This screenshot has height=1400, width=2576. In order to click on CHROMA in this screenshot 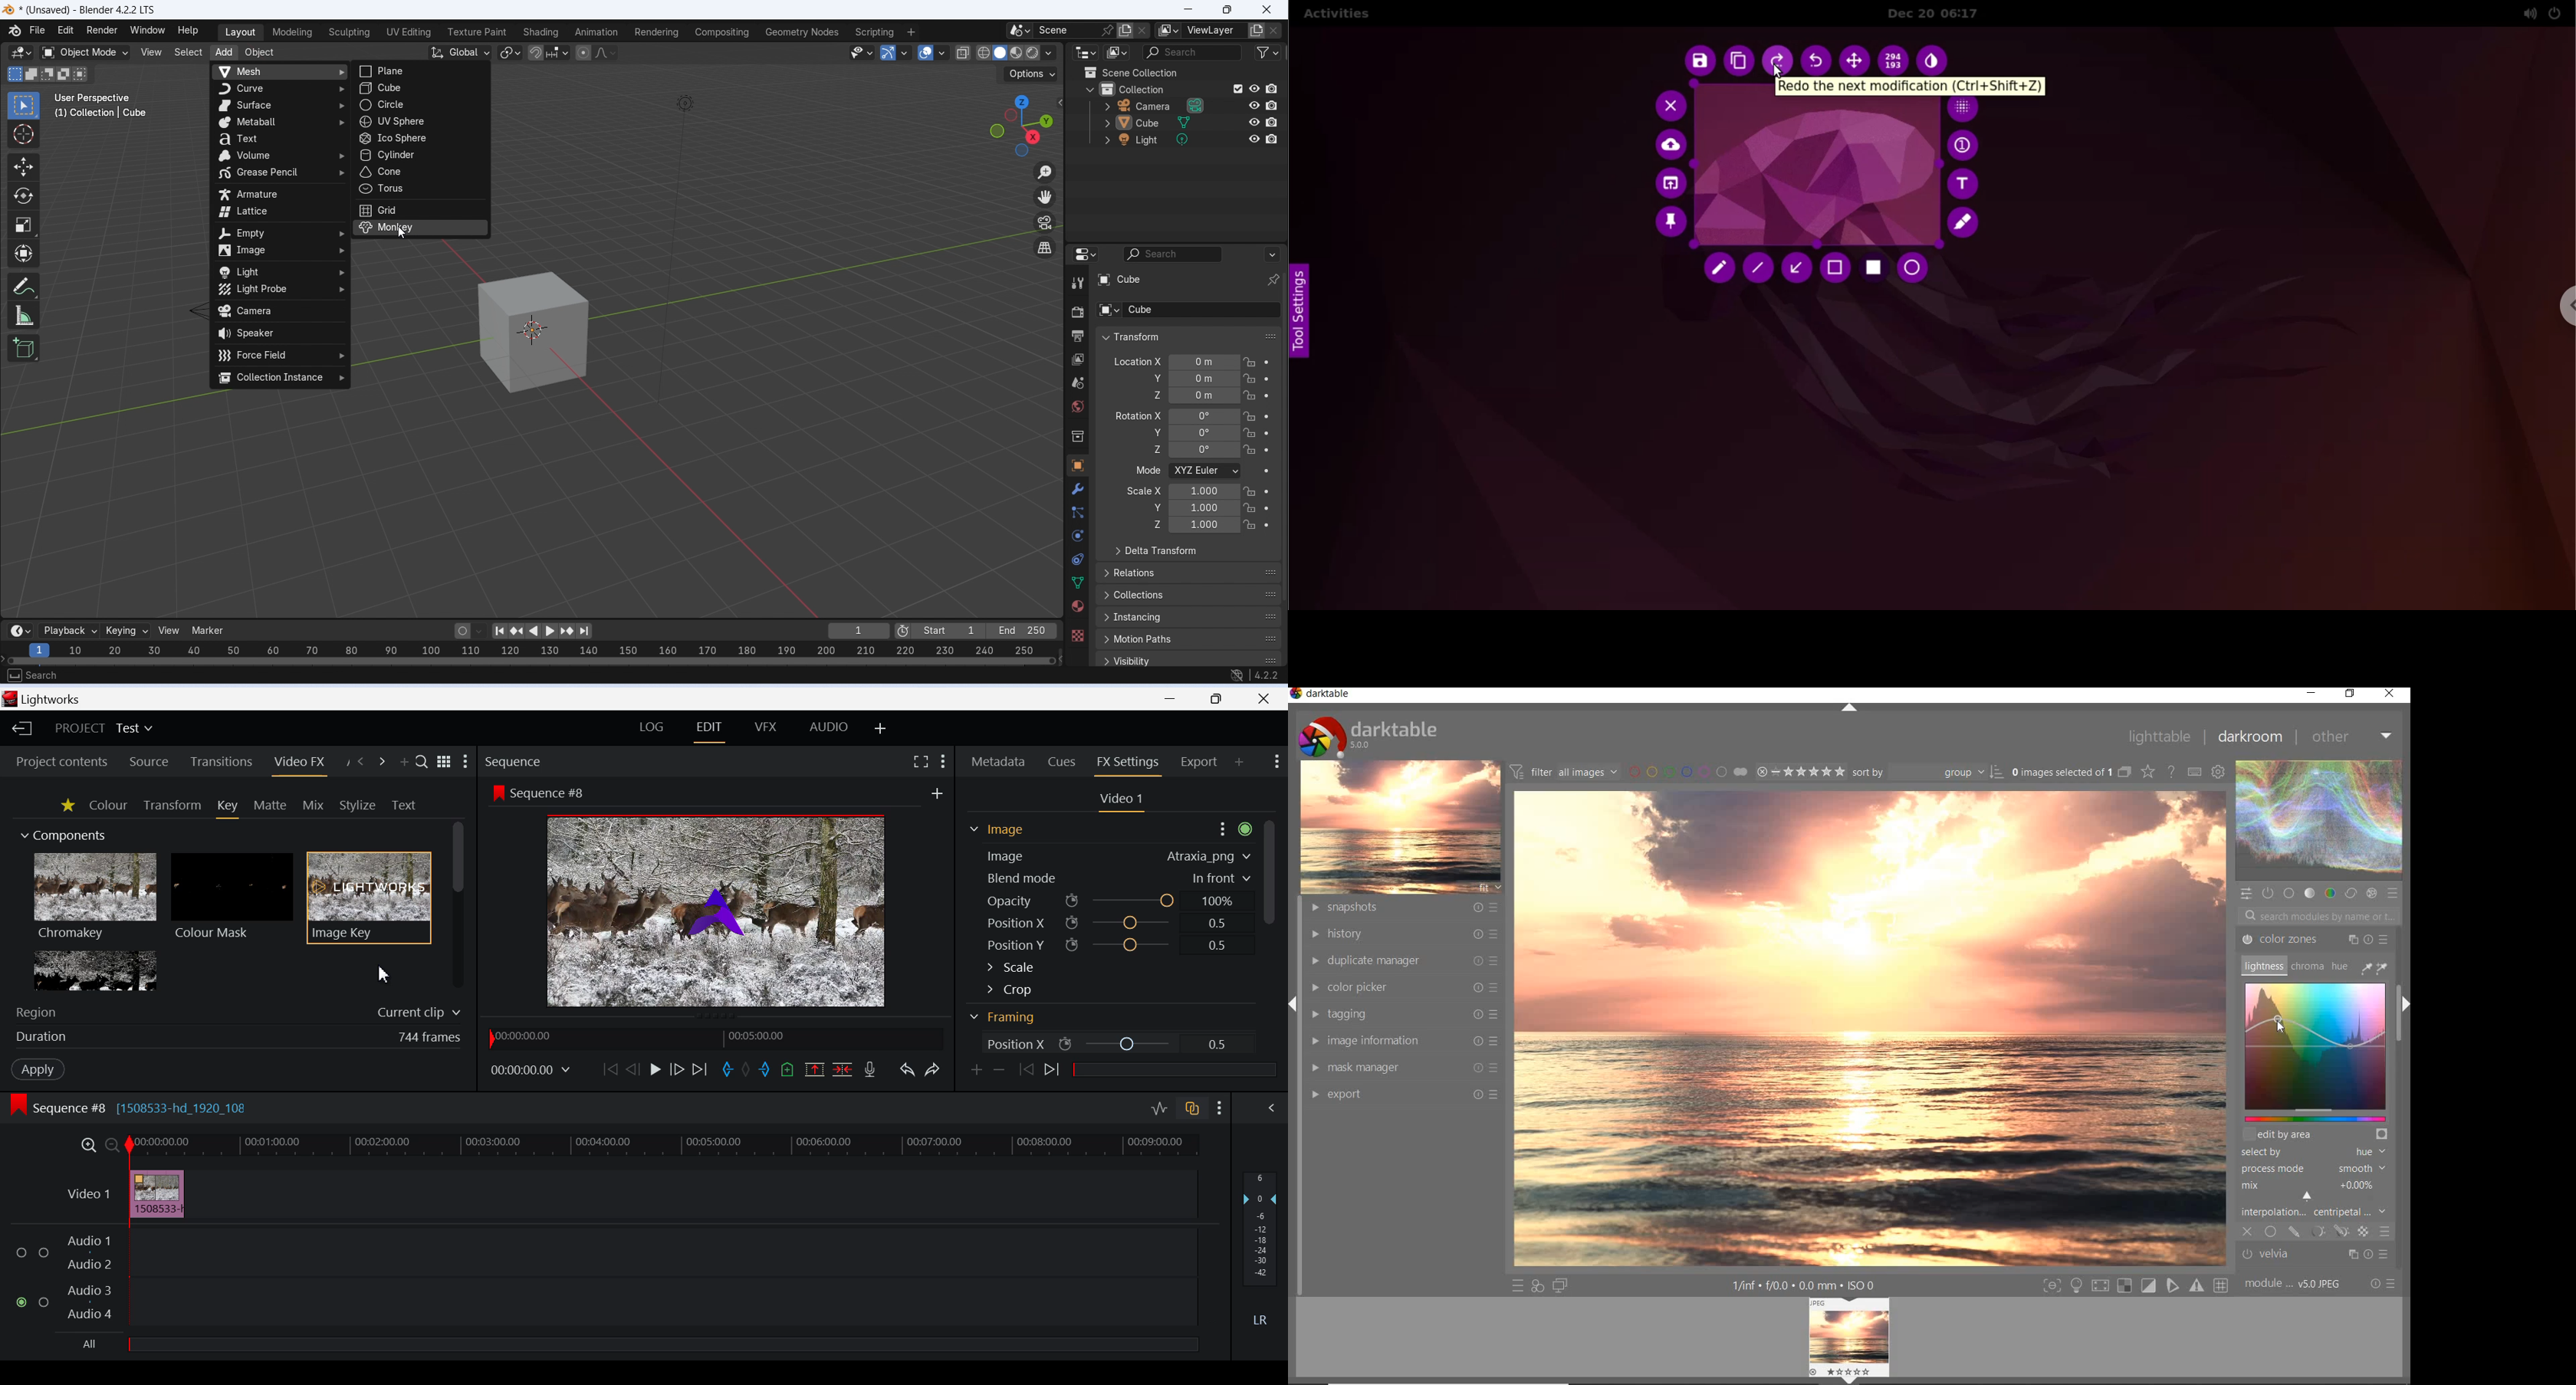, I will do `click(2306, 967)`.